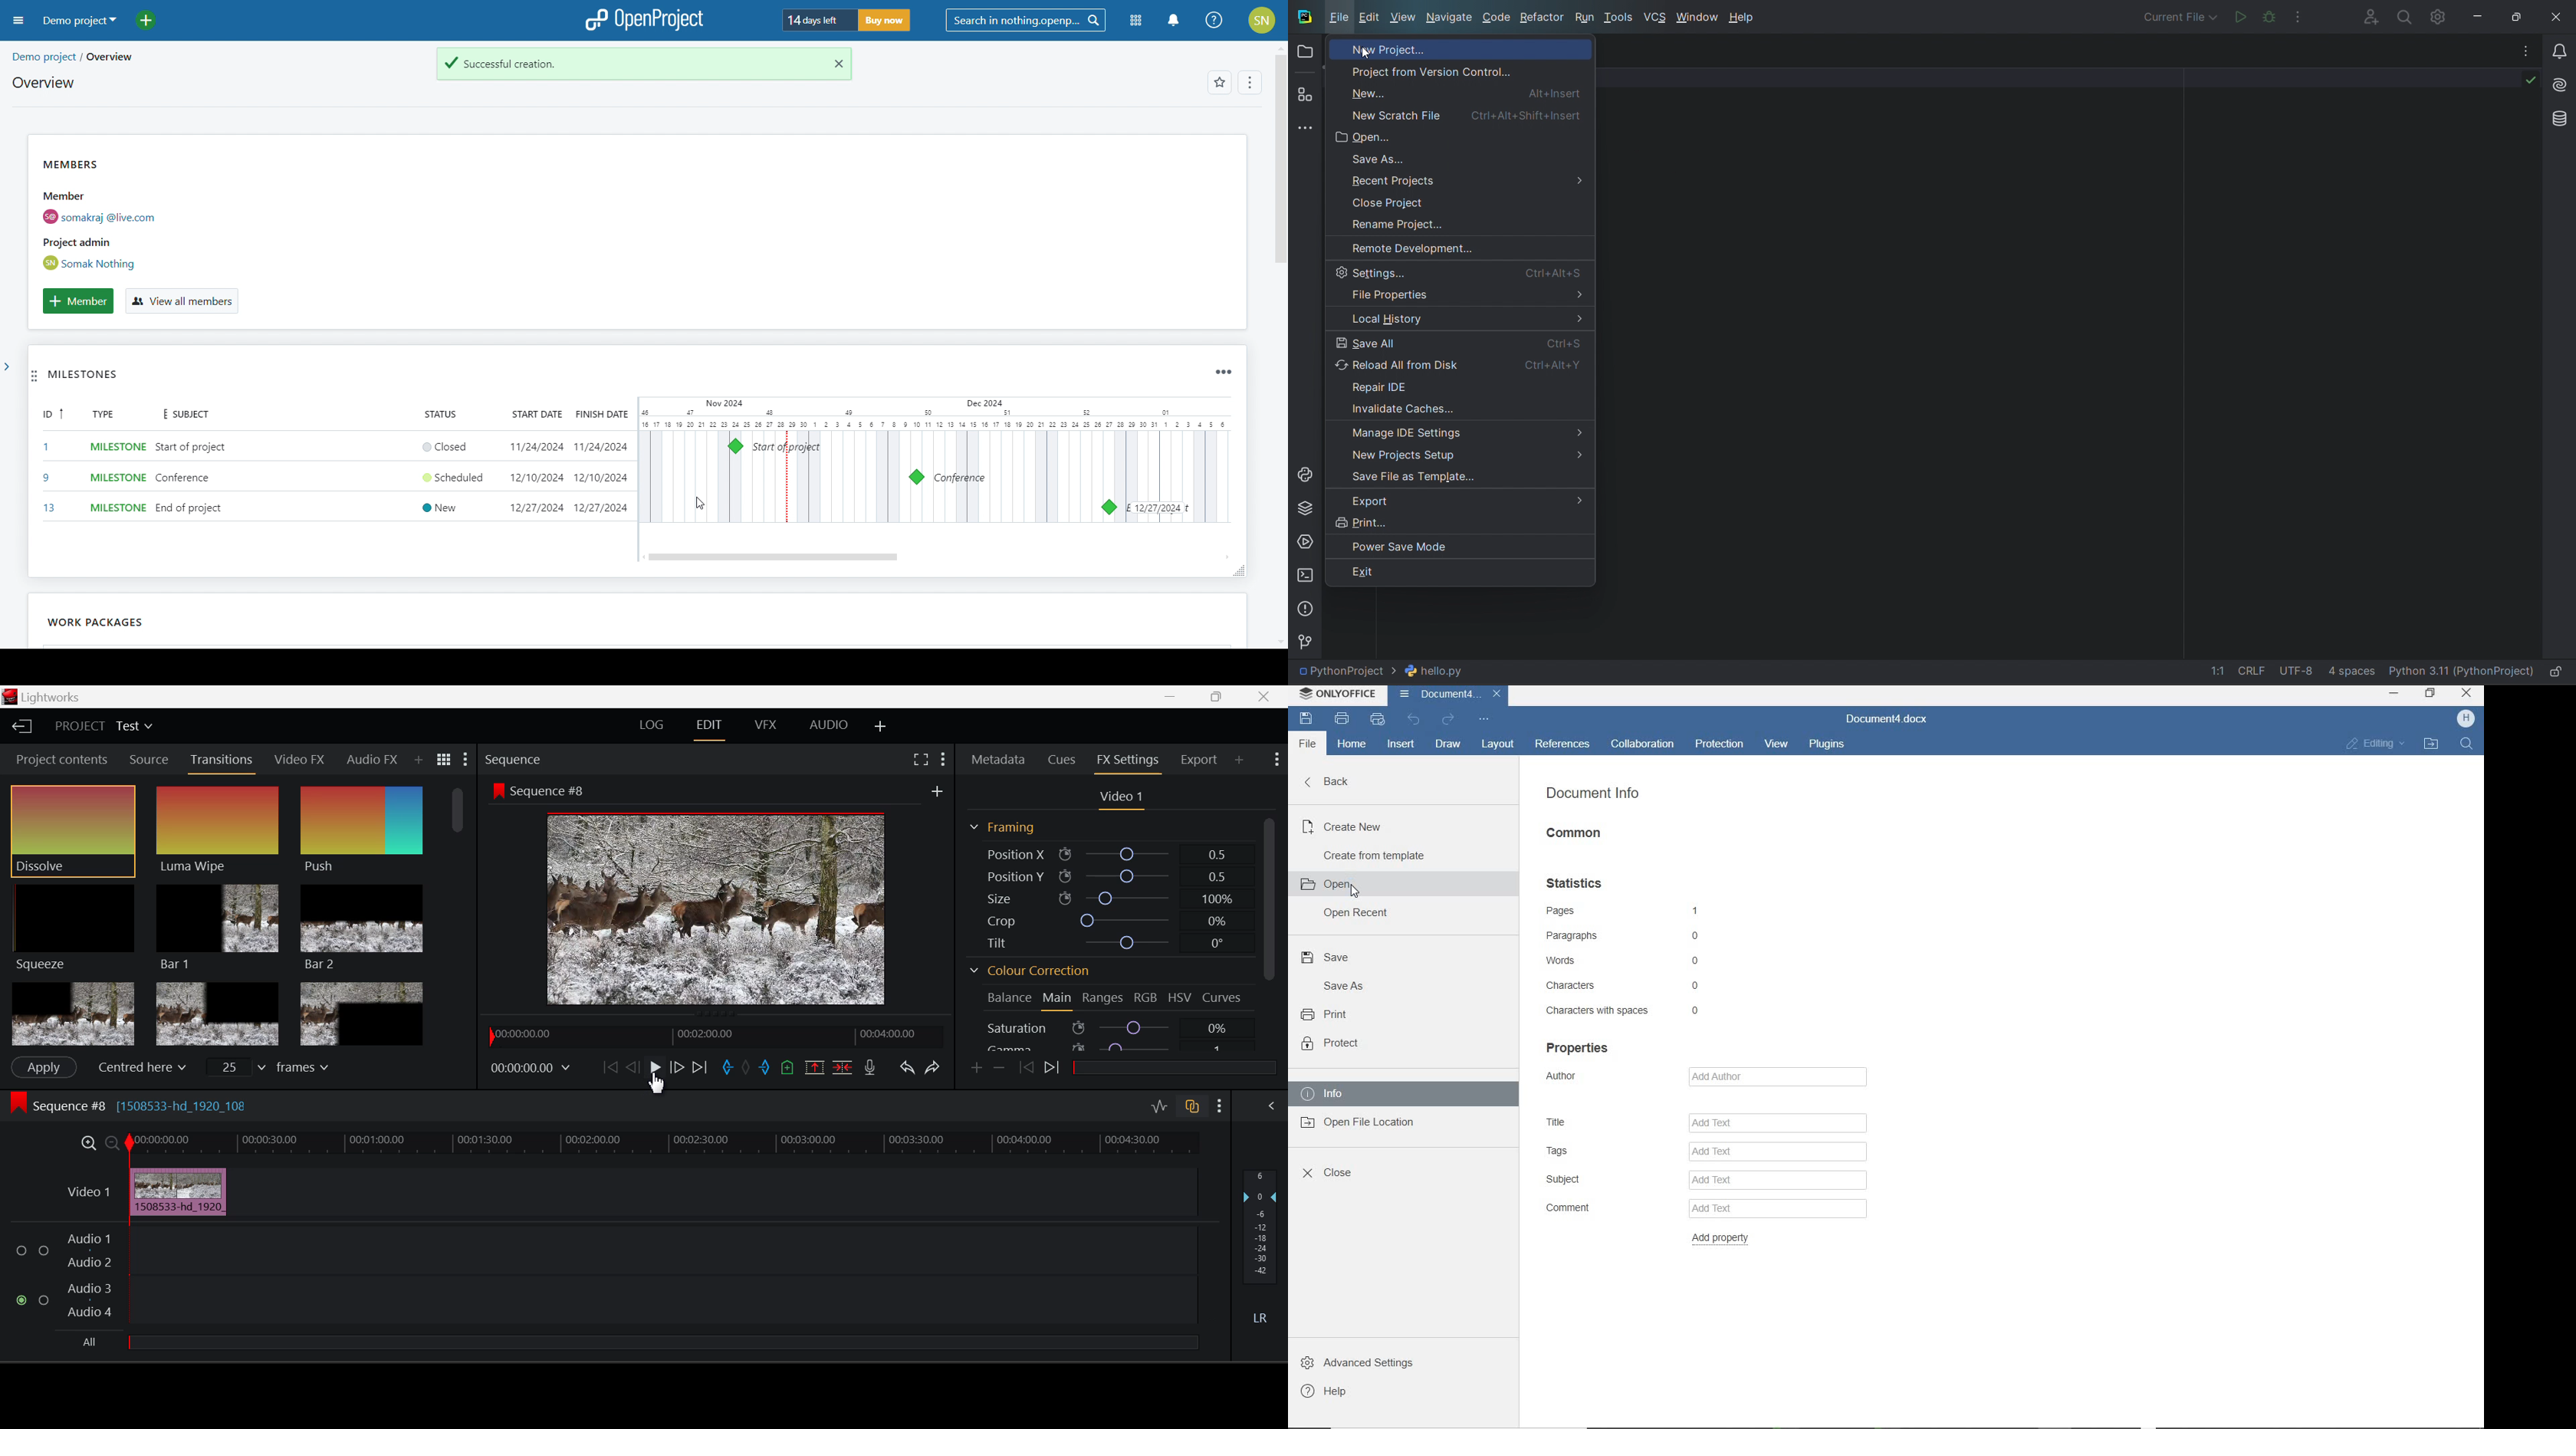 This screenshot has height=1456, width=2576. What do you see at coordinates (1643, 745) in the screenshot?
I see `collaboration` at bounding box center [1643, 745].